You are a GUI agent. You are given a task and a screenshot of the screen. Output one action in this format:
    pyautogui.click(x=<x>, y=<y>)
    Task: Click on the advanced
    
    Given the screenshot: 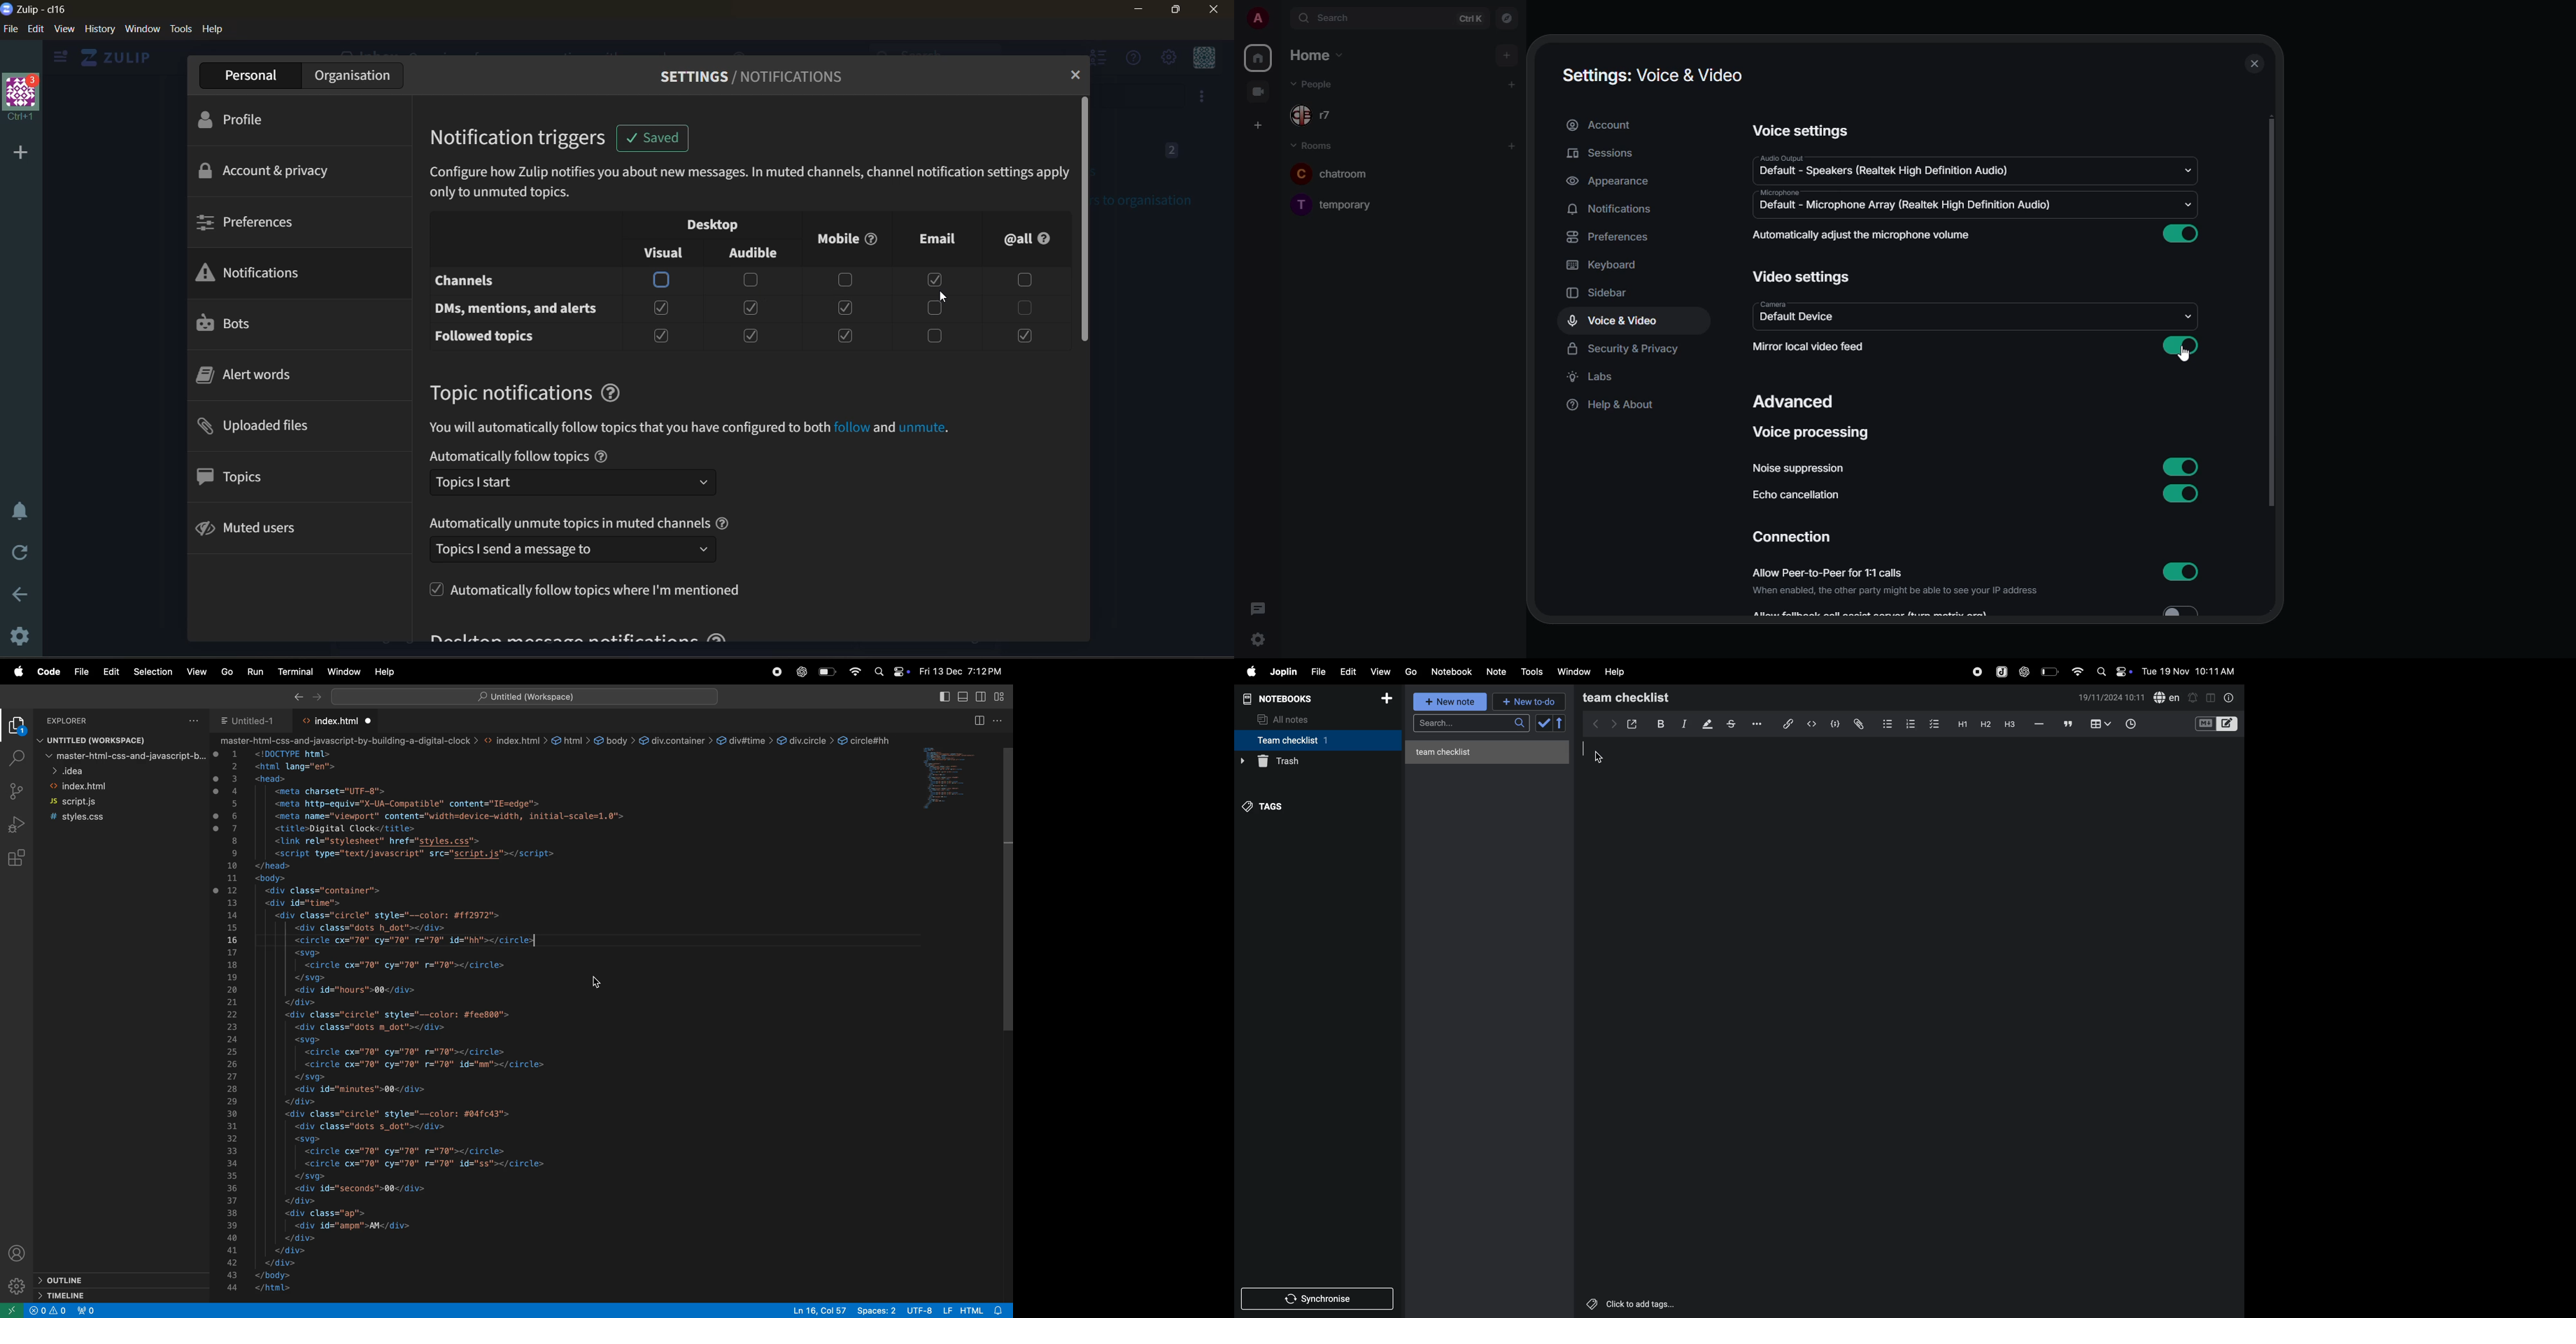 What is the action you would take?
    pyautogui.click(x=1797, y=400)
    